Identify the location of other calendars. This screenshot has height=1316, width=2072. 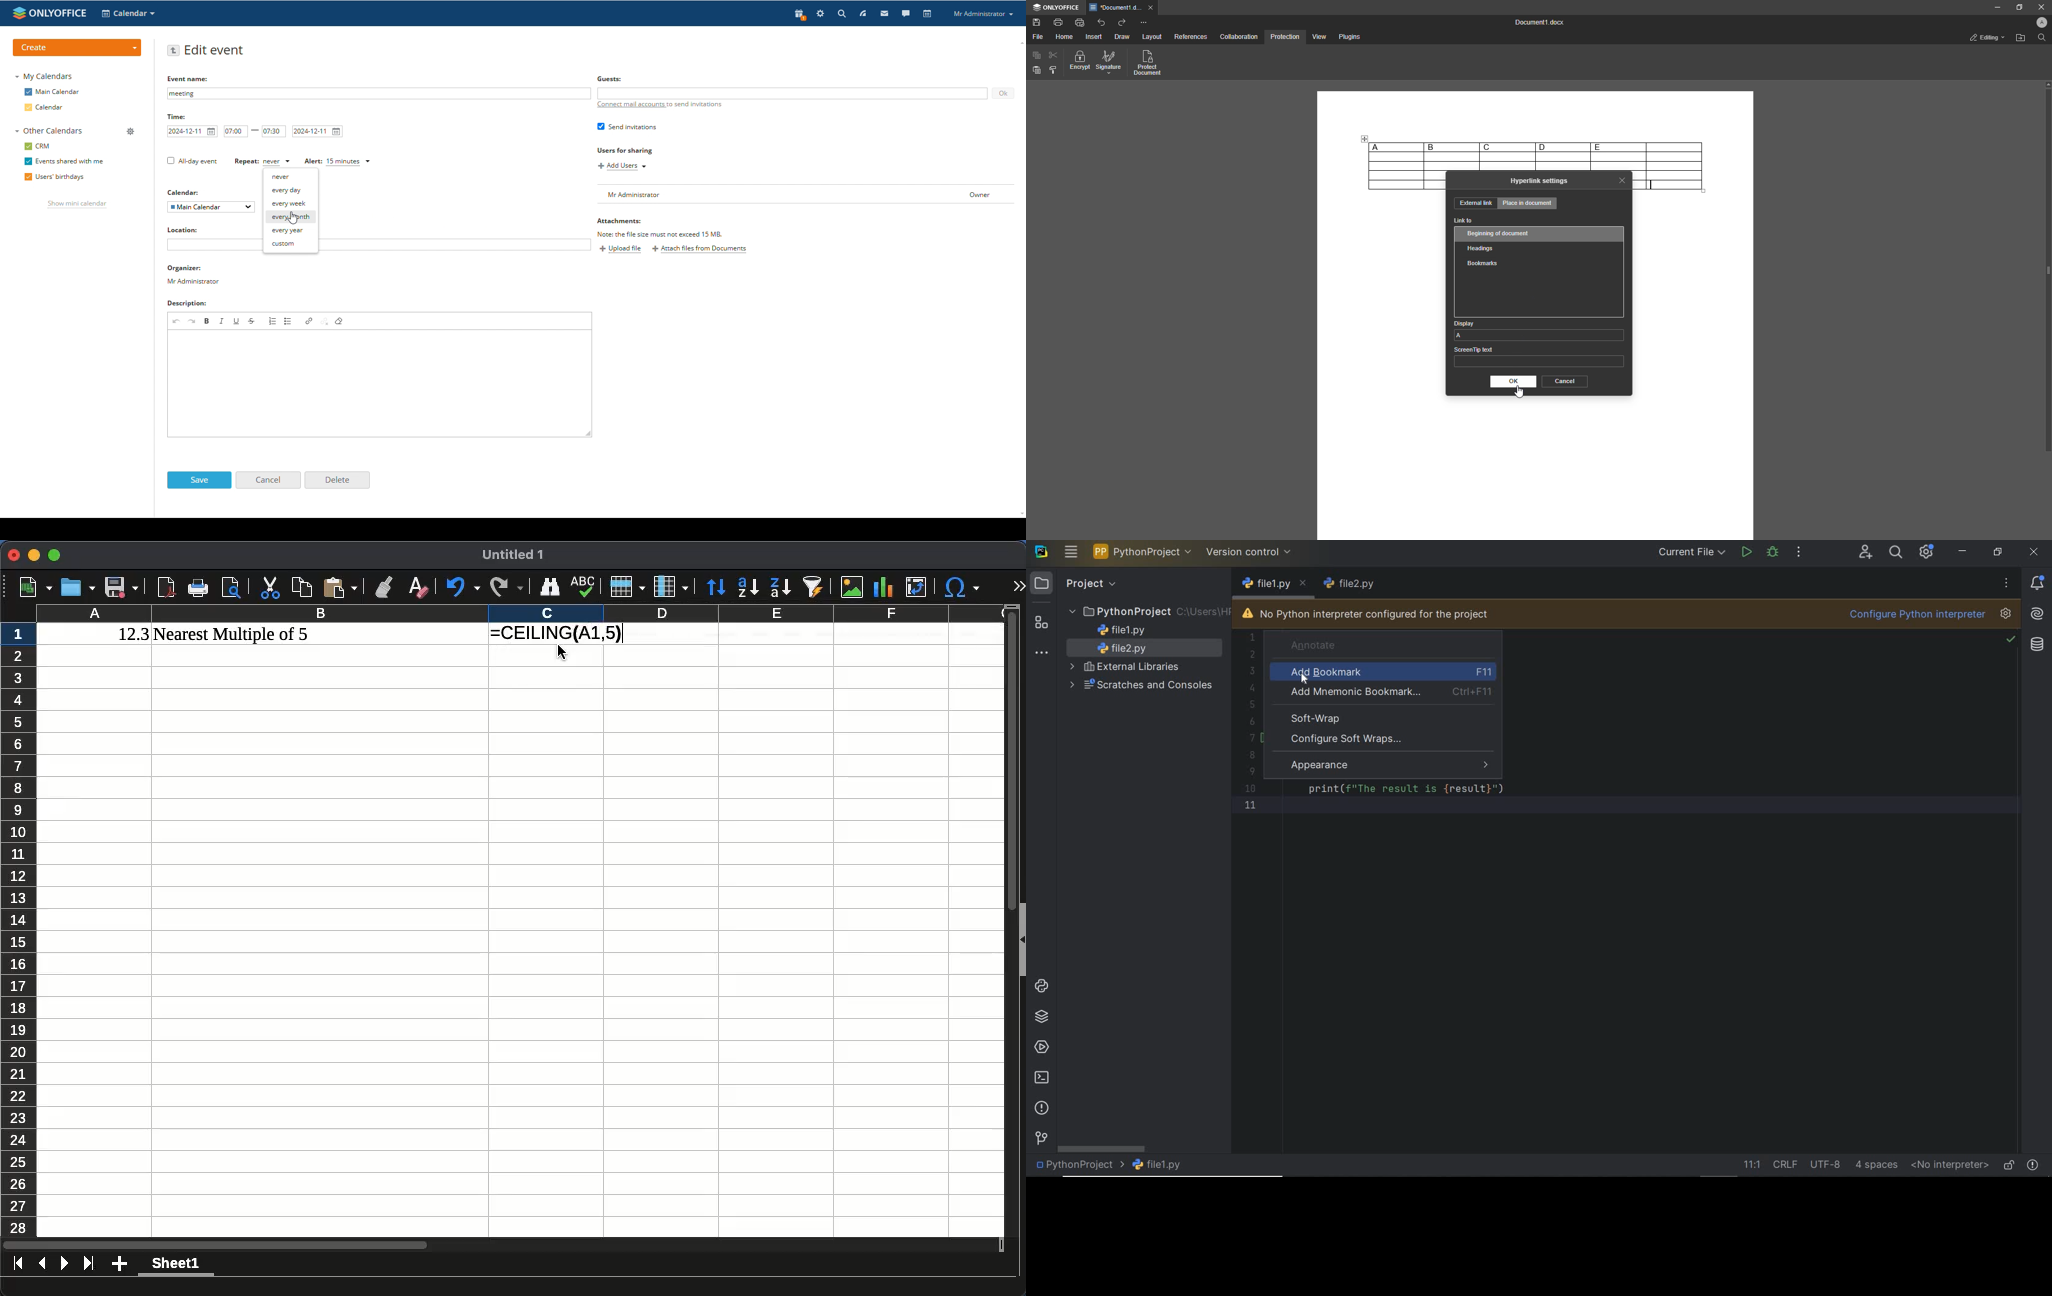
(49, 131).